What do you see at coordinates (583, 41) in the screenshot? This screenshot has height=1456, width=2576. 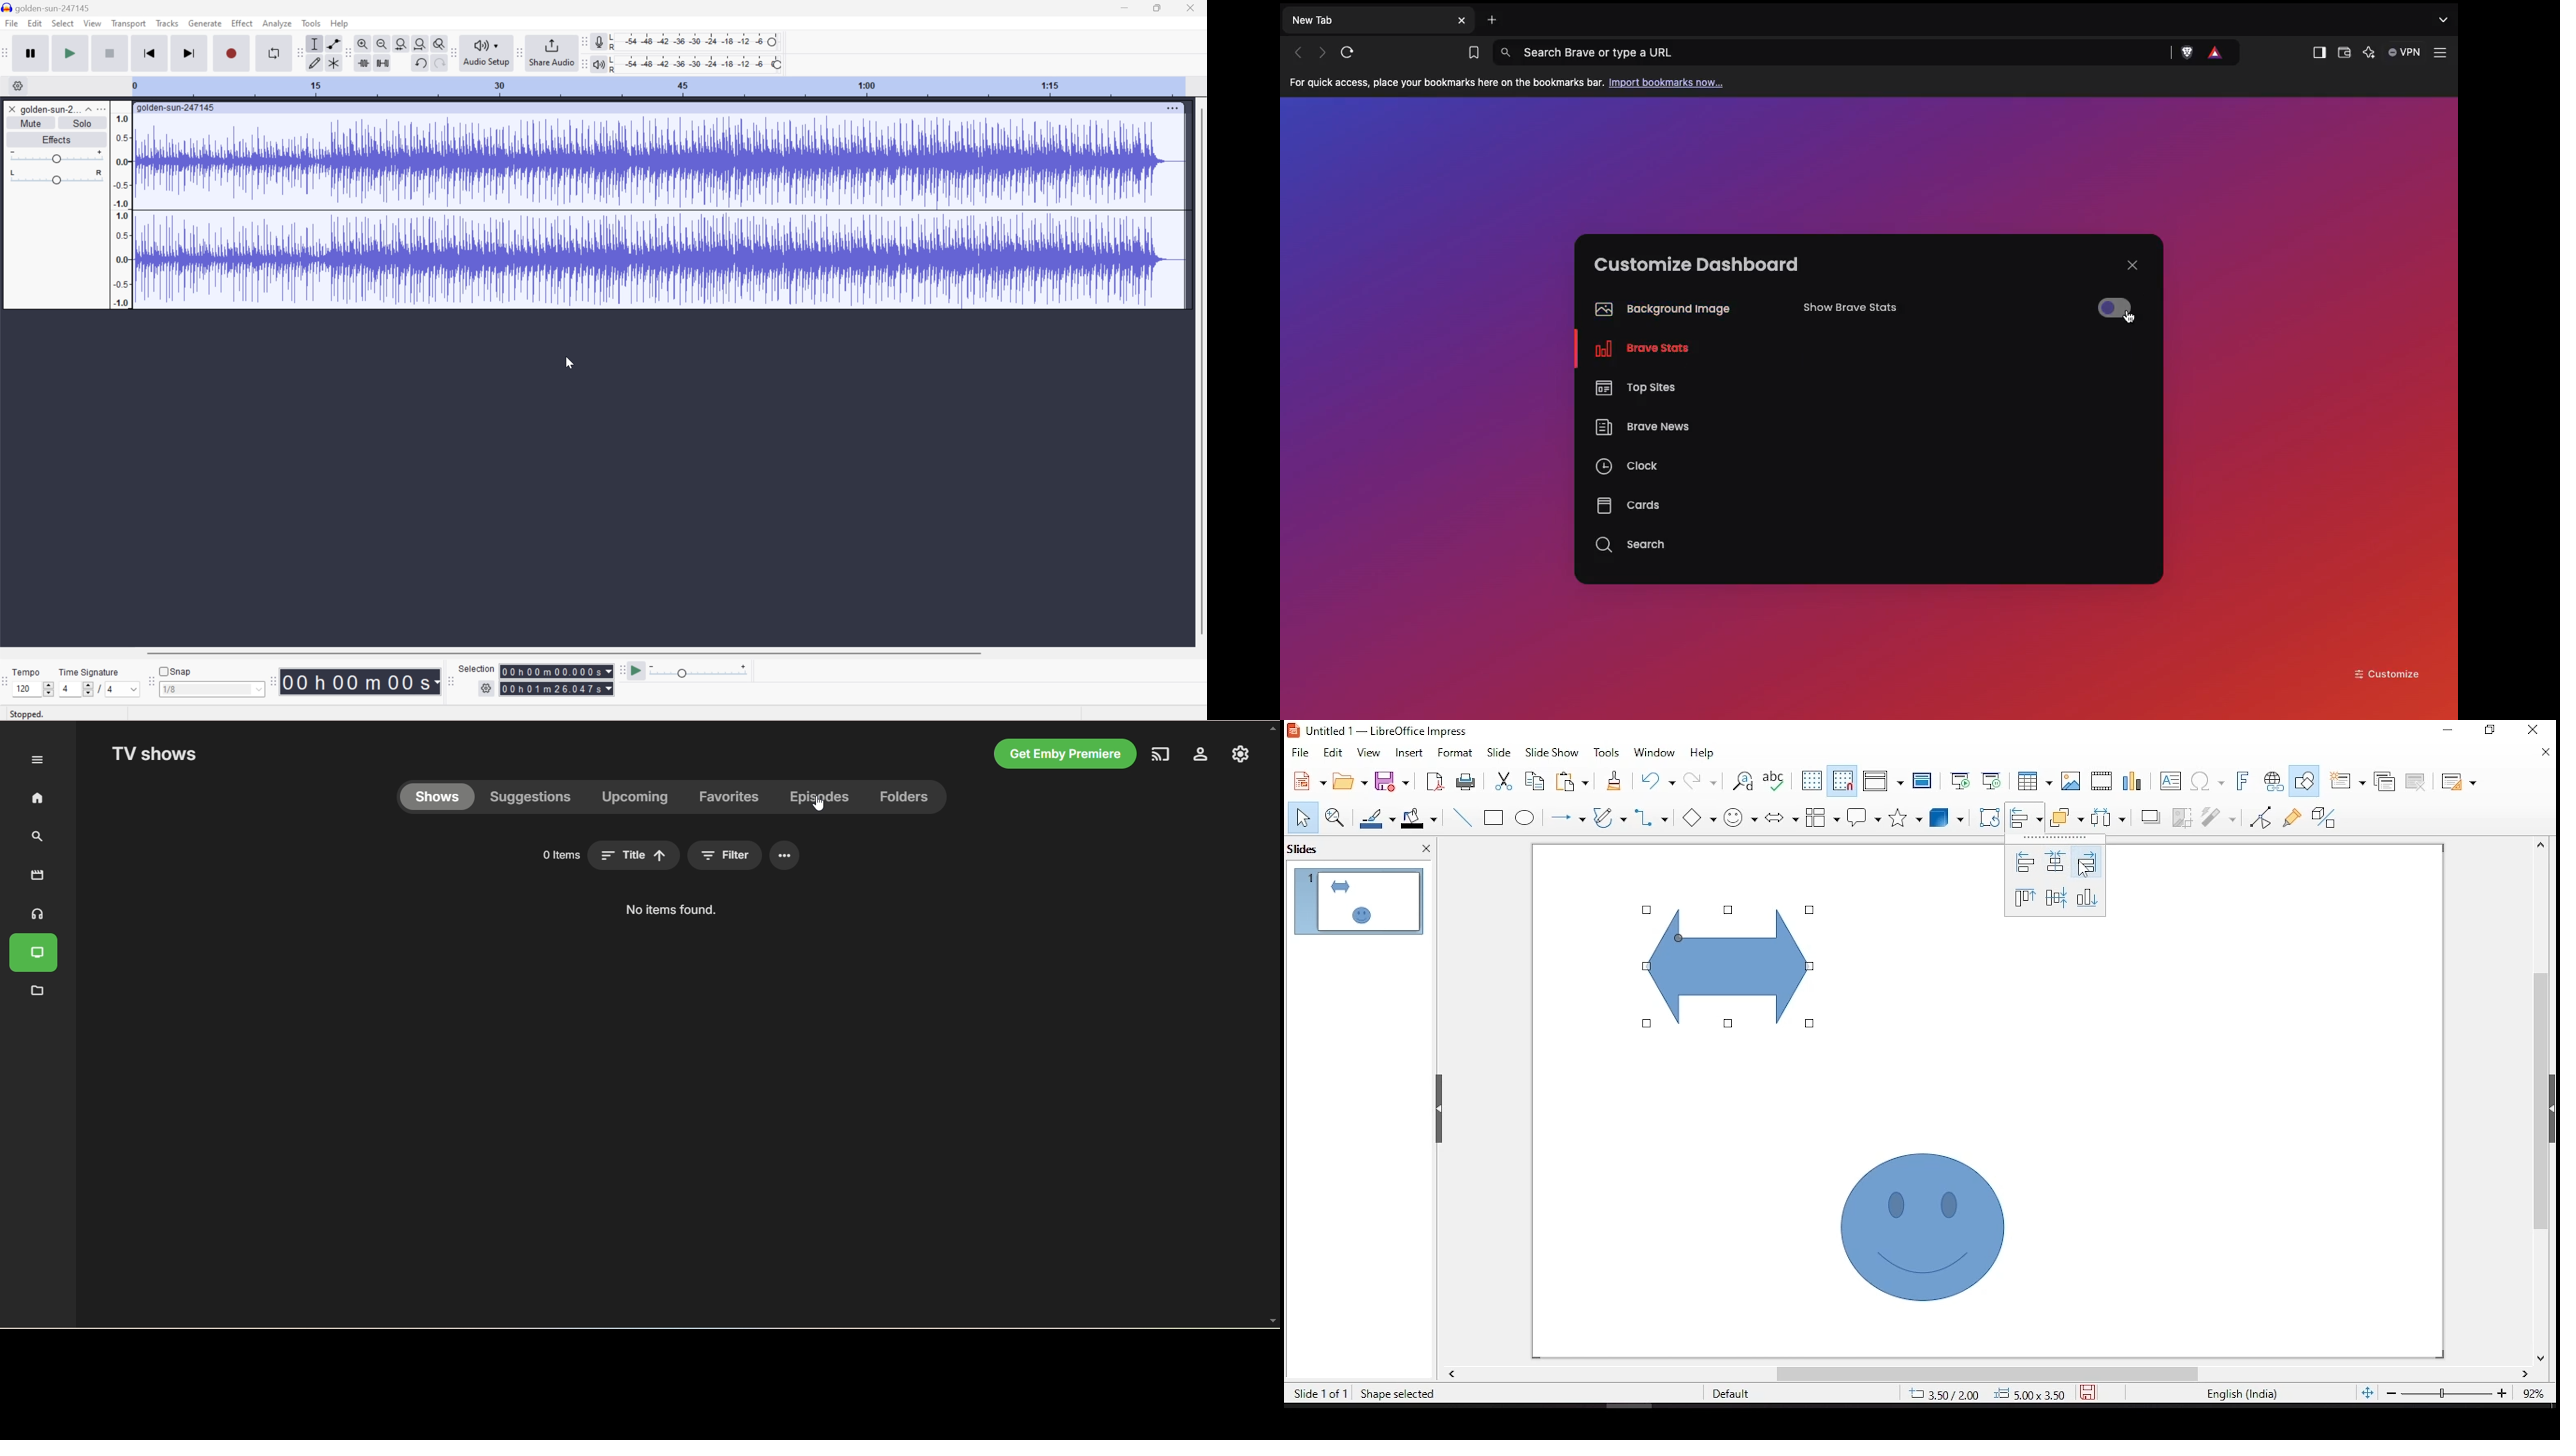 I see `Audacity recording meter toolbar` at bounding box center [583, 41].